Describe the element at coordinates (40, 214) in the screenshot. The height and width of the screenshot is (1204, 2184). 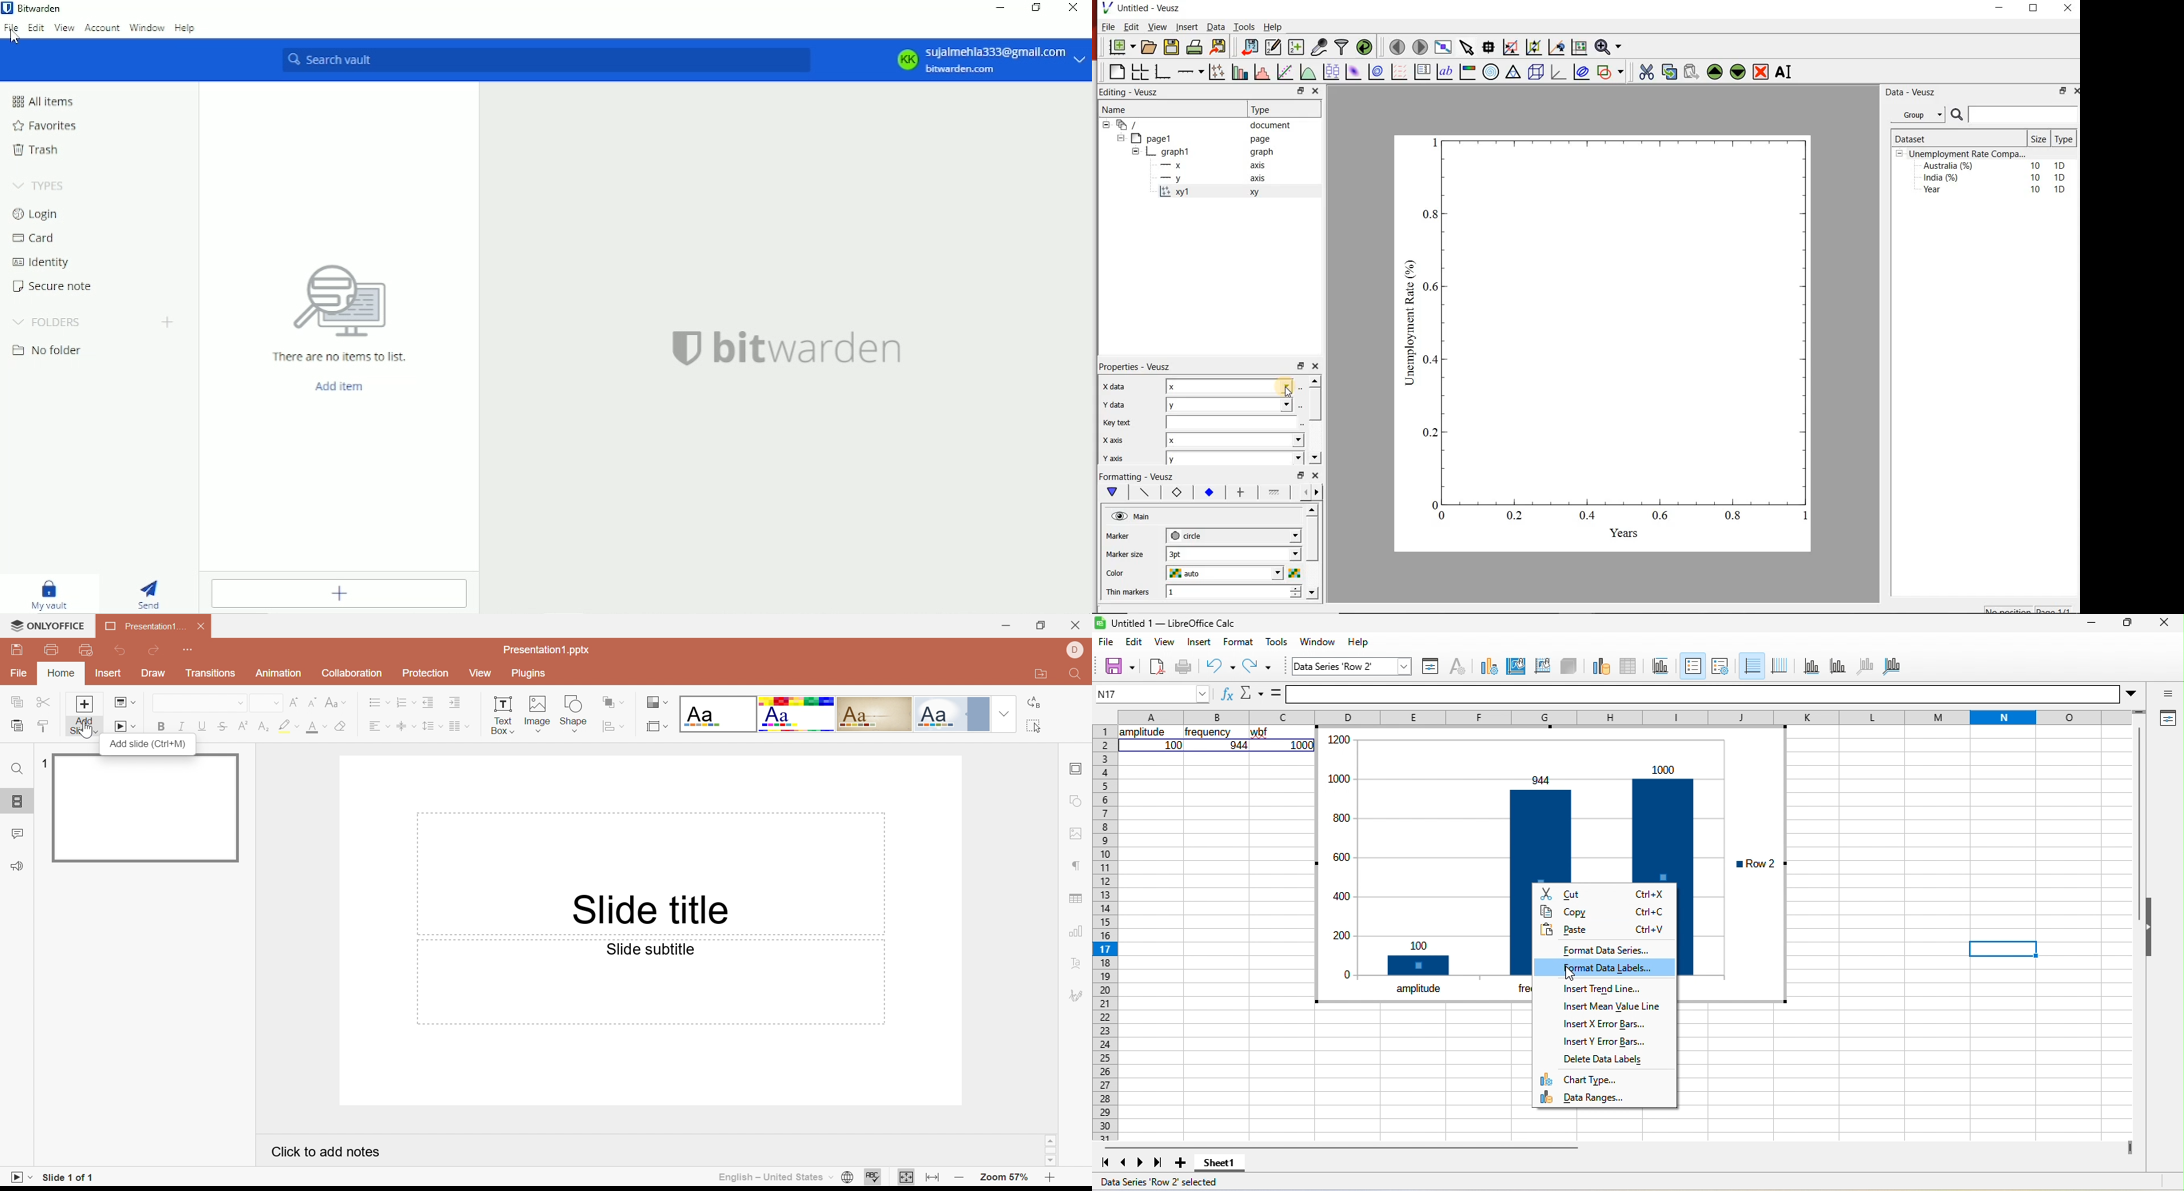
I see `Login` at that location.